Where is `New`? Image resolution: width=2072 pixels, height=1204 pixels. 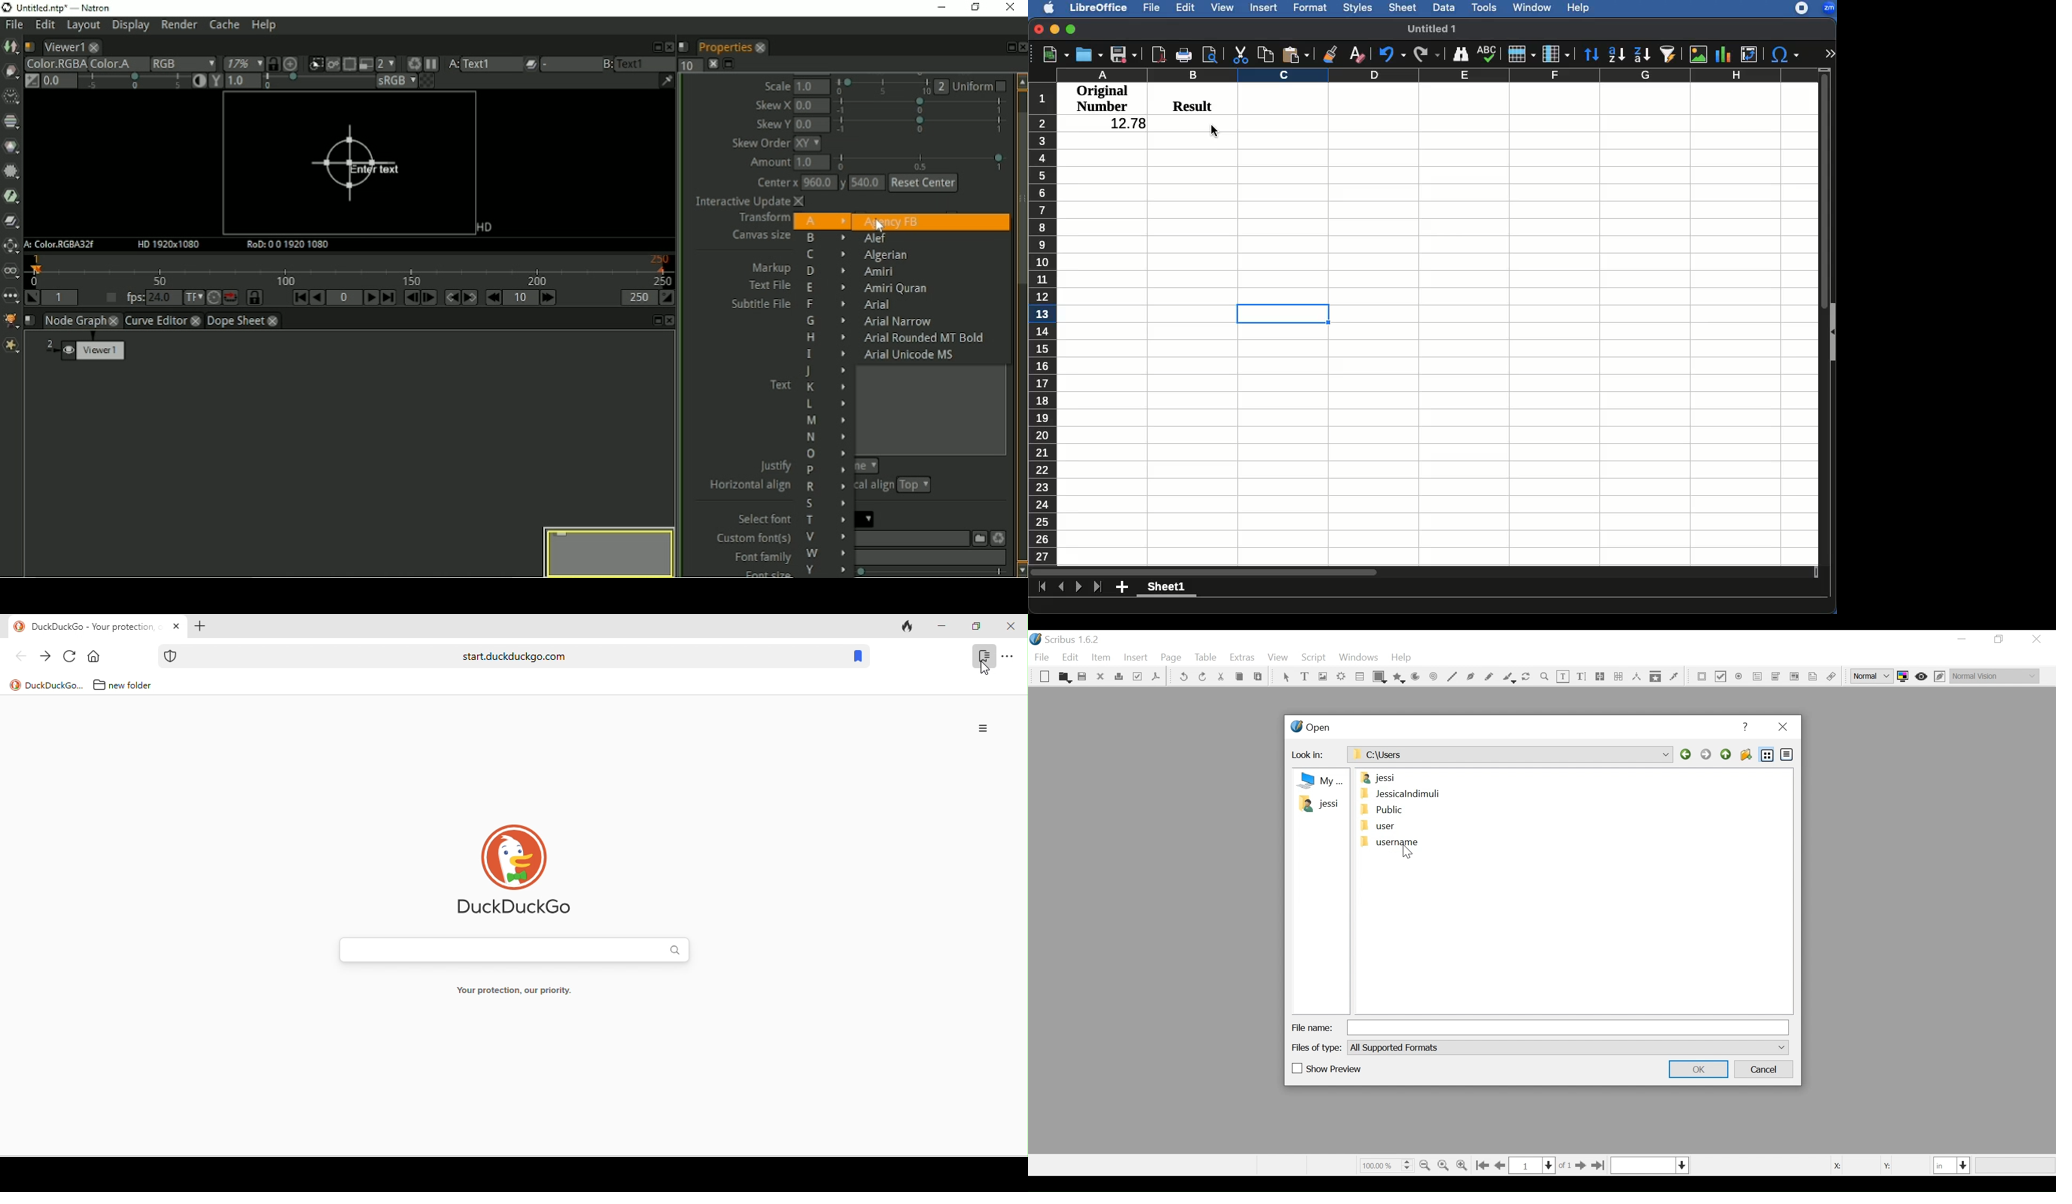
New is located at coordinates (1045, 678).